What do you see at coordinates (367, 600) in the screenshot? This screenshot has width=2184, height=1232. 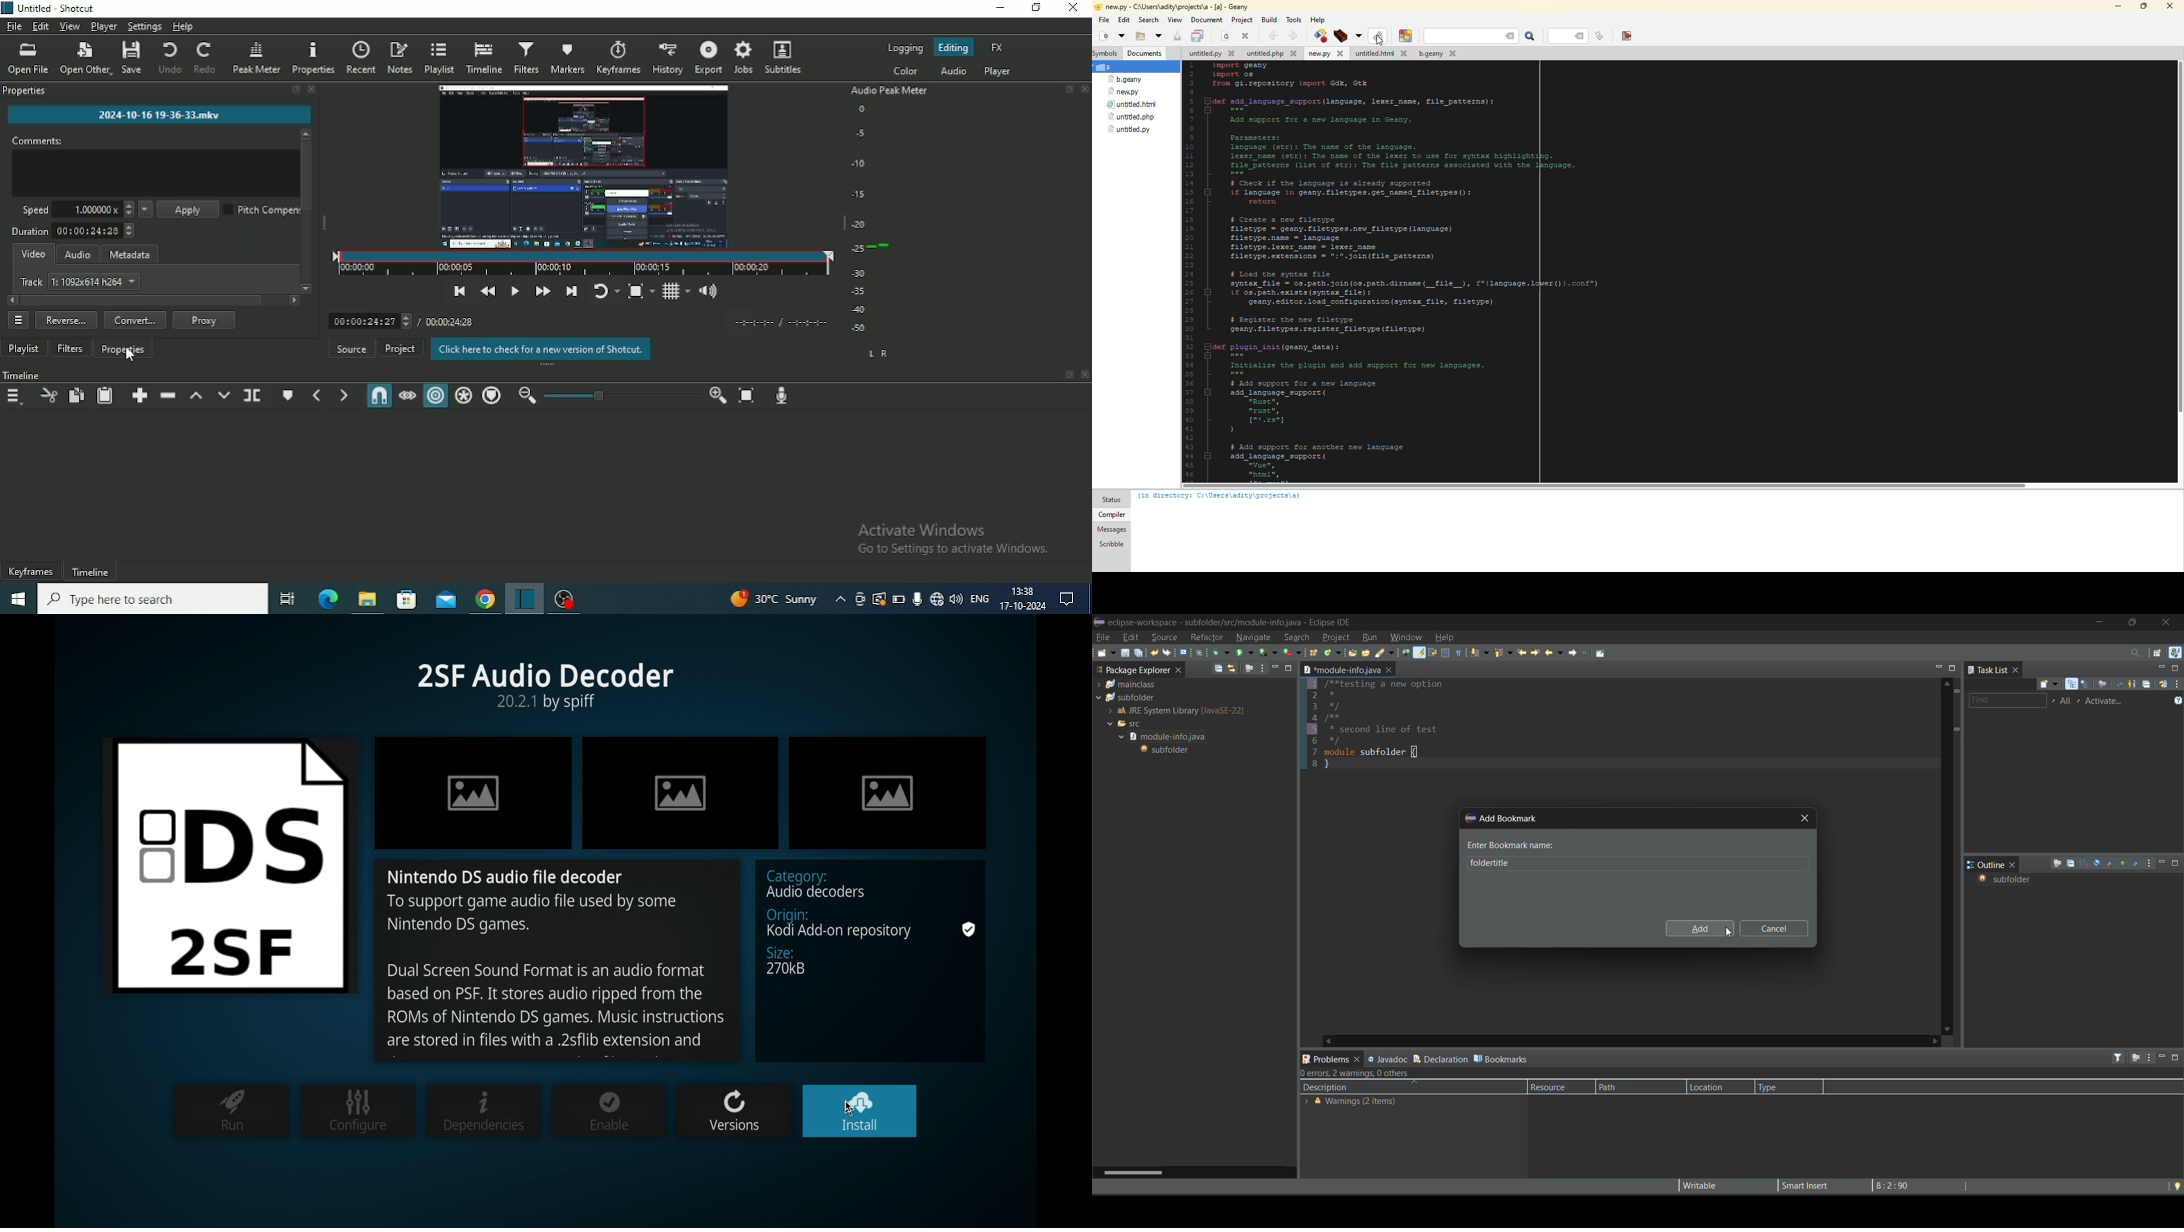 I see `File Explorer` at bounding box center [367, 600].